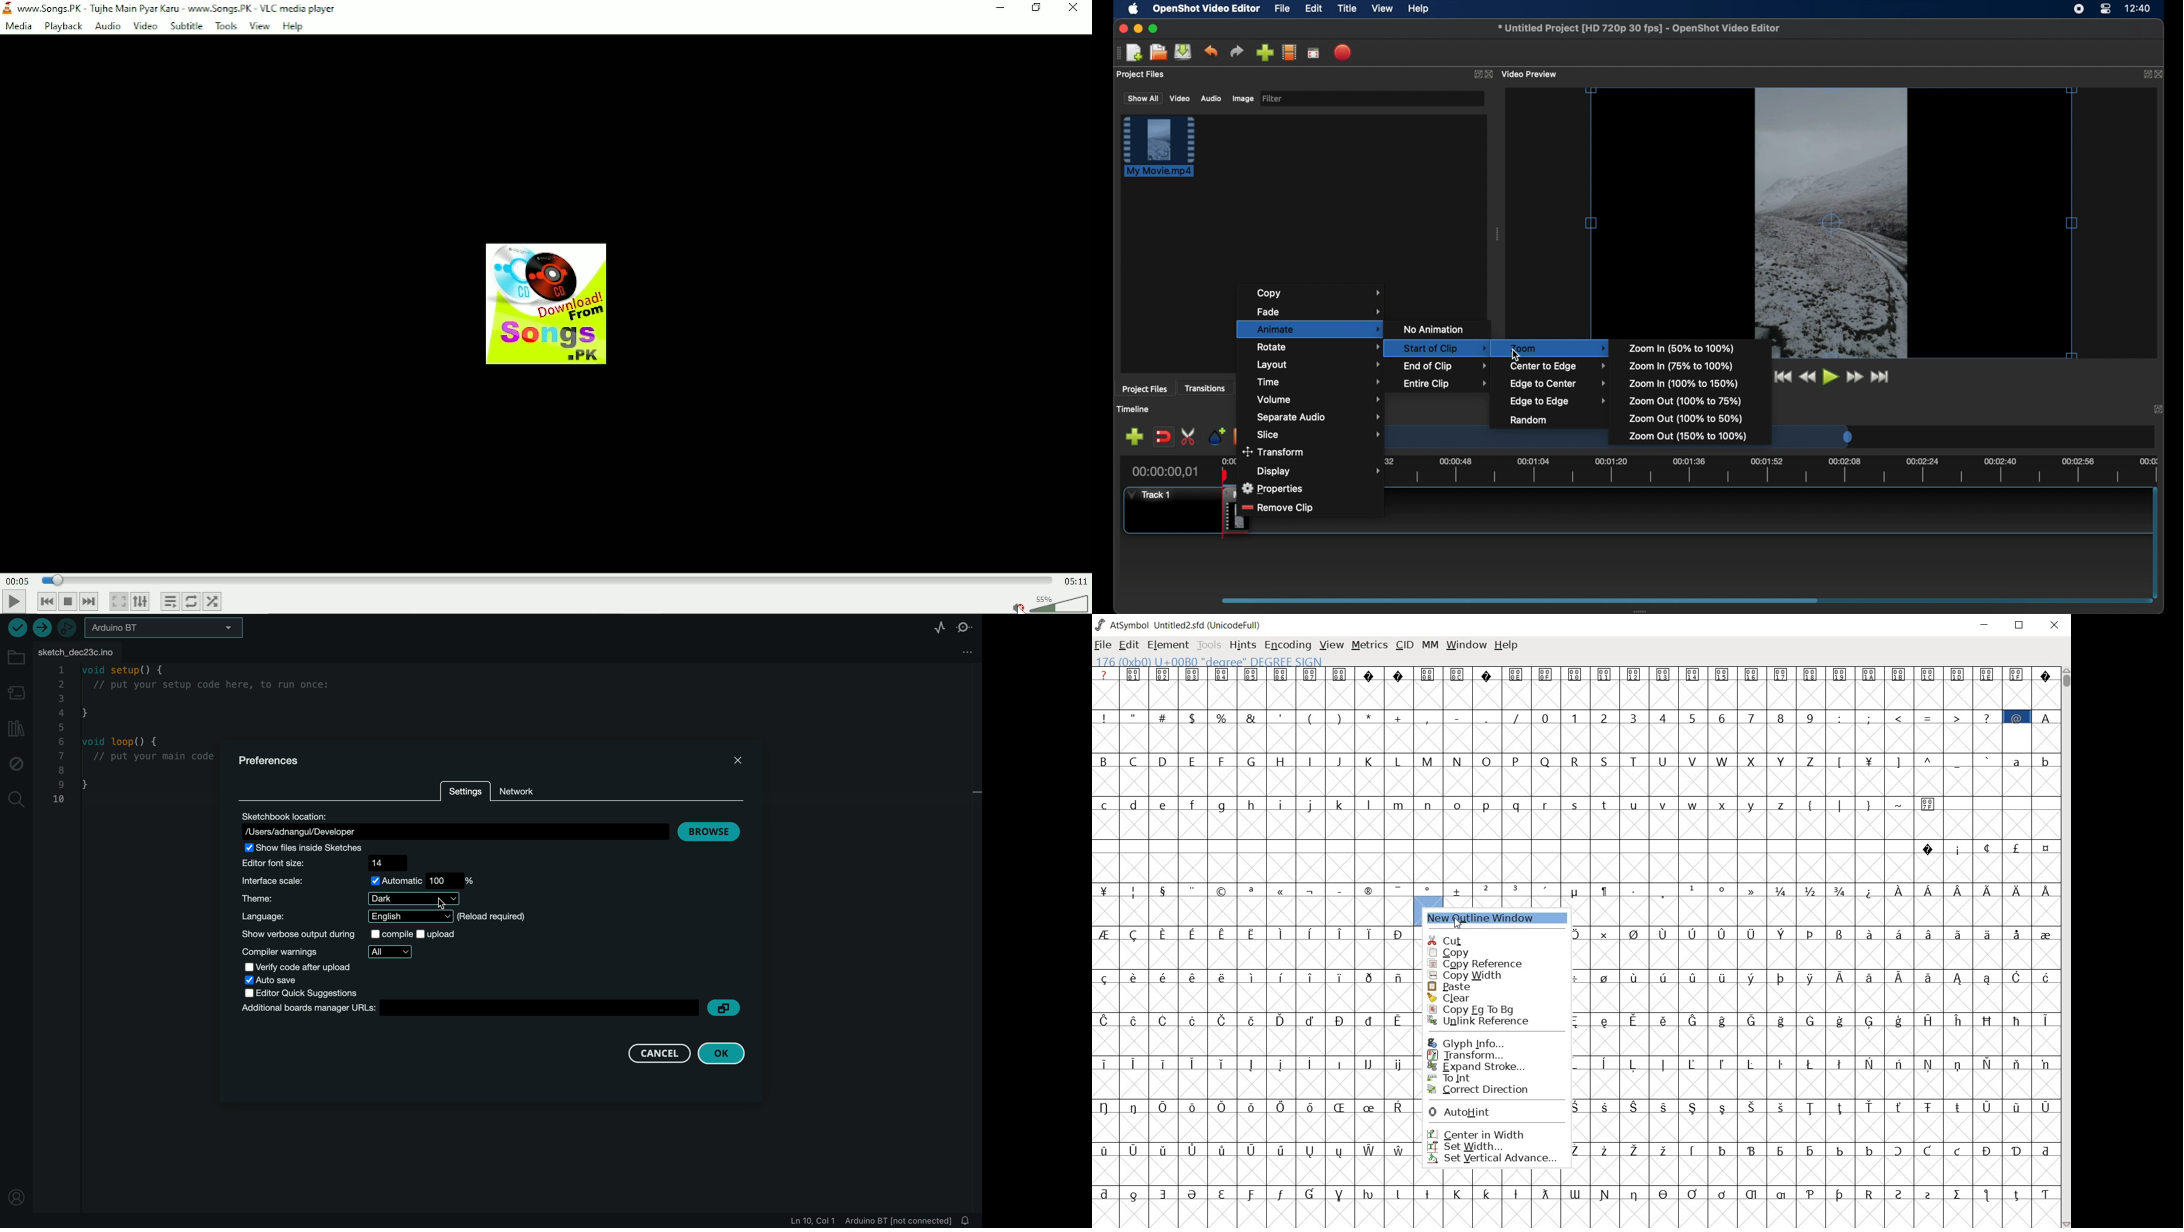 The image size is (2184, 1232). I want to click on minimize, so click(1138, 28).